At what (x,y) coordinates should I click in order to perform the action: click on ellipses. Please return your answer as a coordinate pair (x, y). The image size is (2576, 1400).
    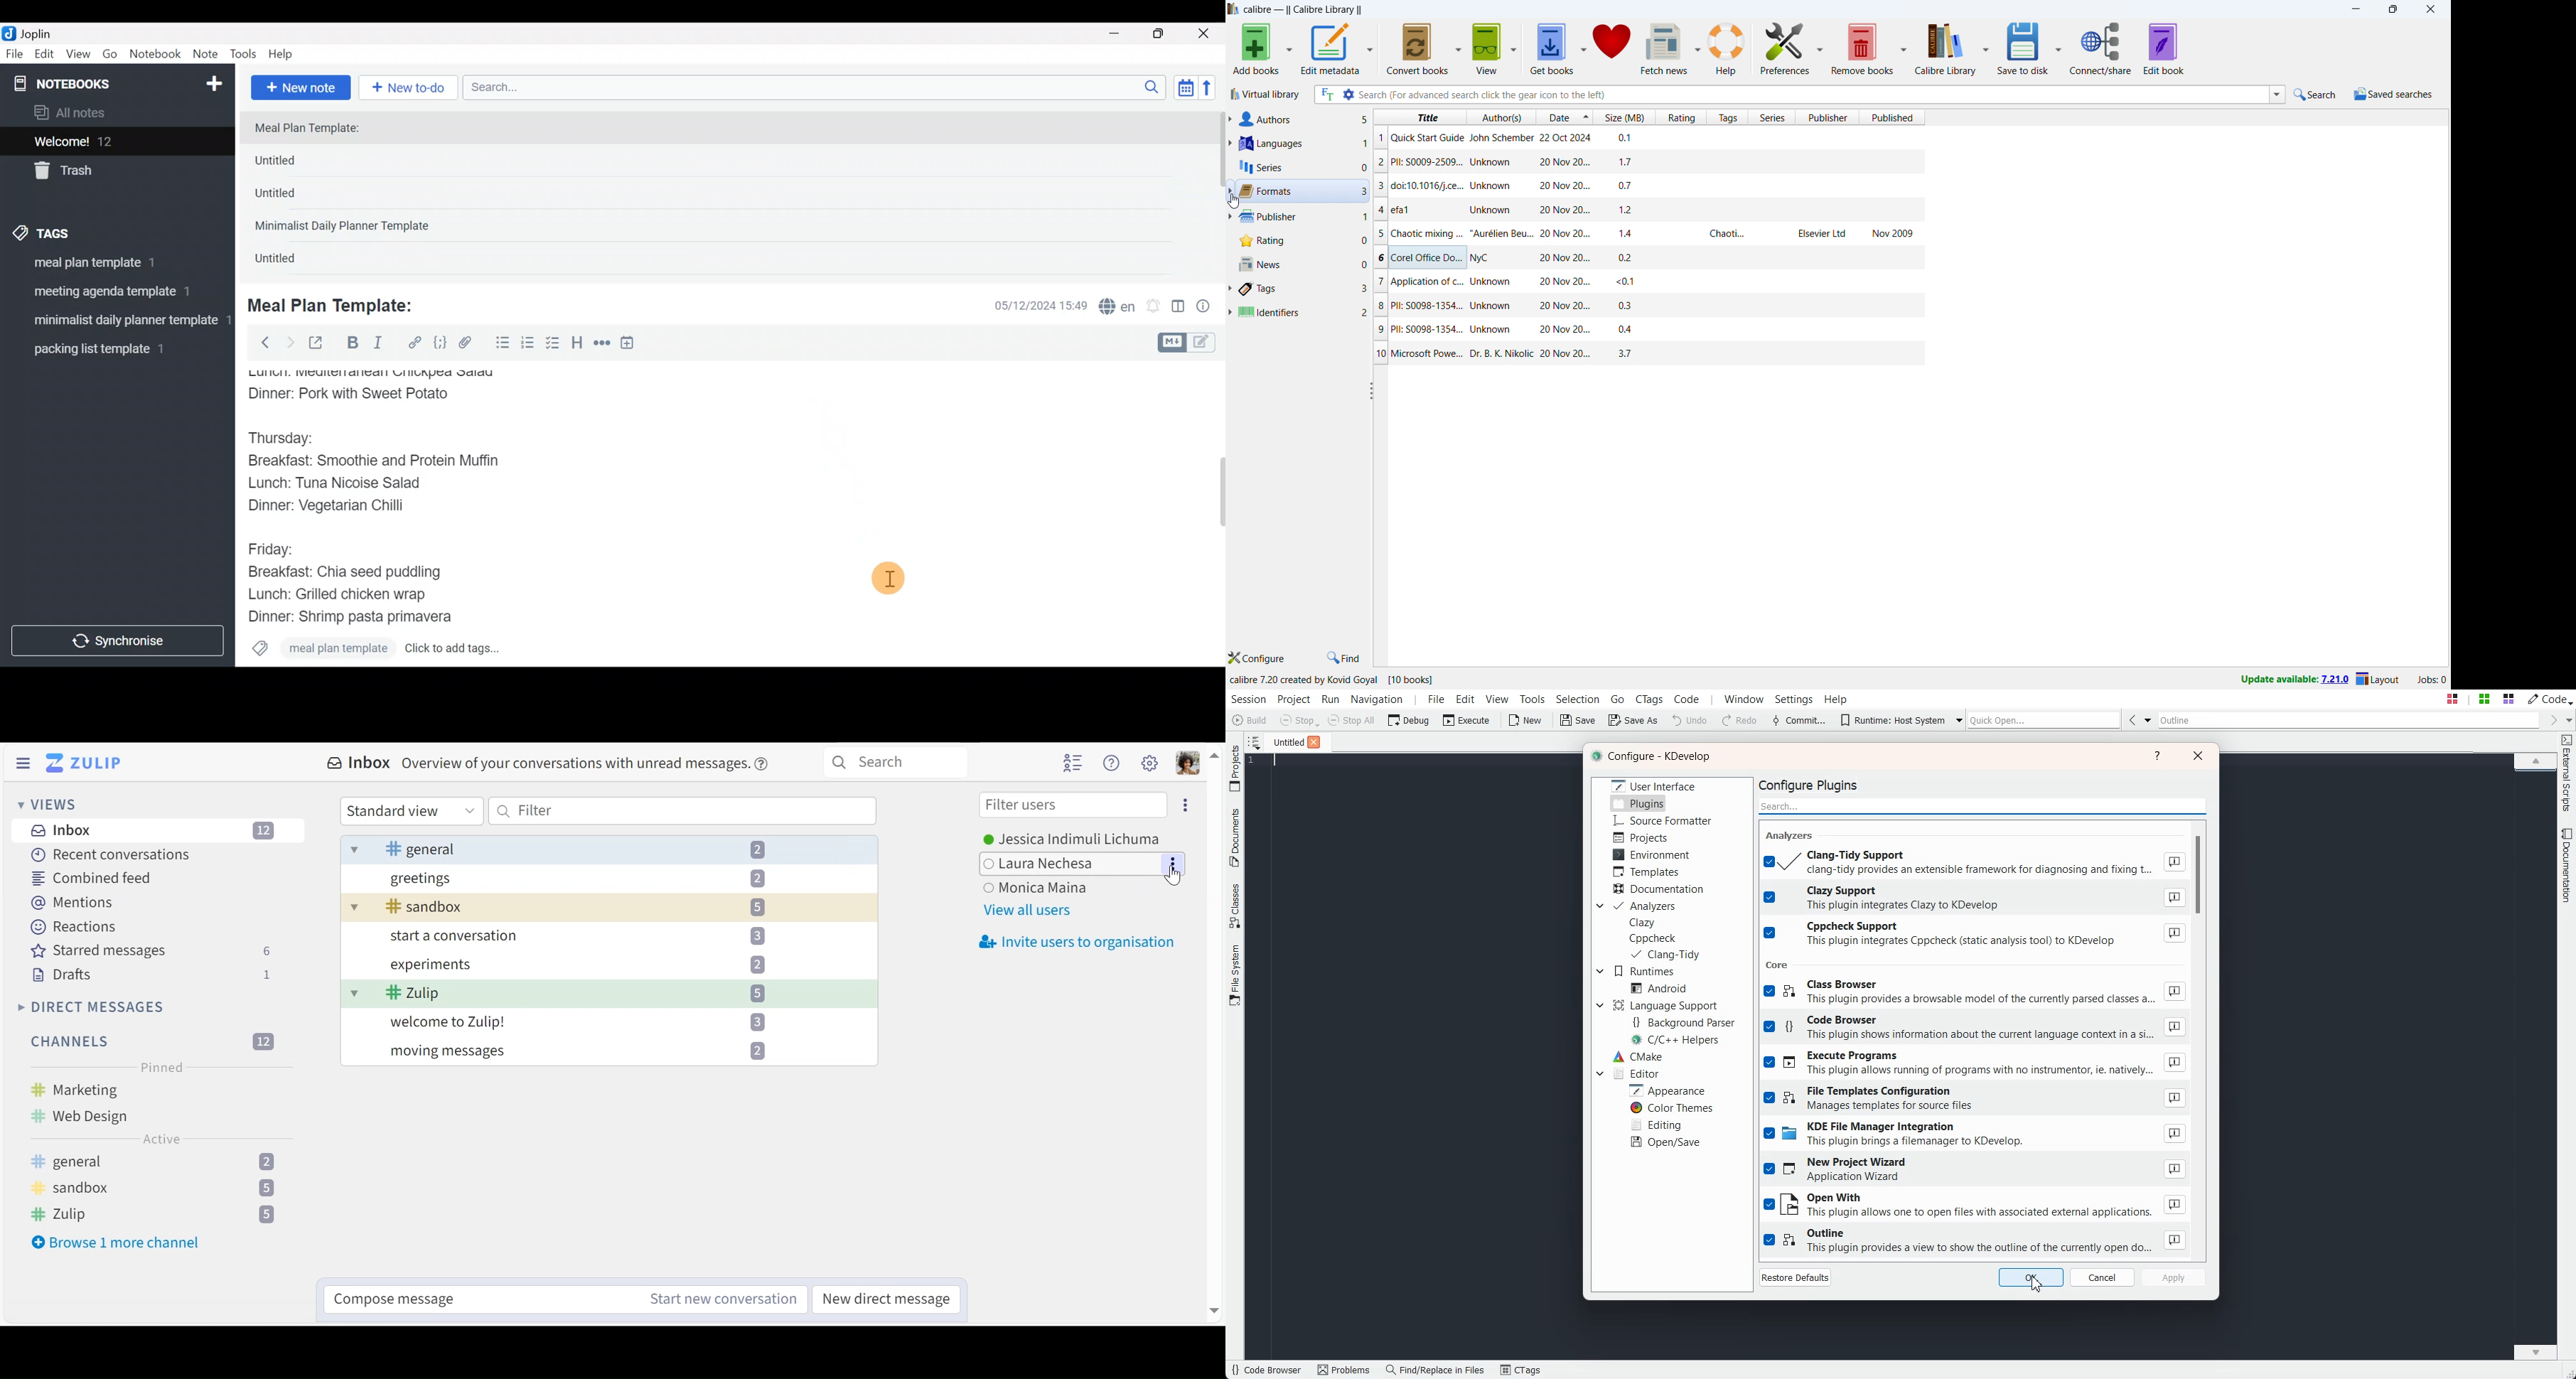
    Looking at the image, I should click on (1174, 863).